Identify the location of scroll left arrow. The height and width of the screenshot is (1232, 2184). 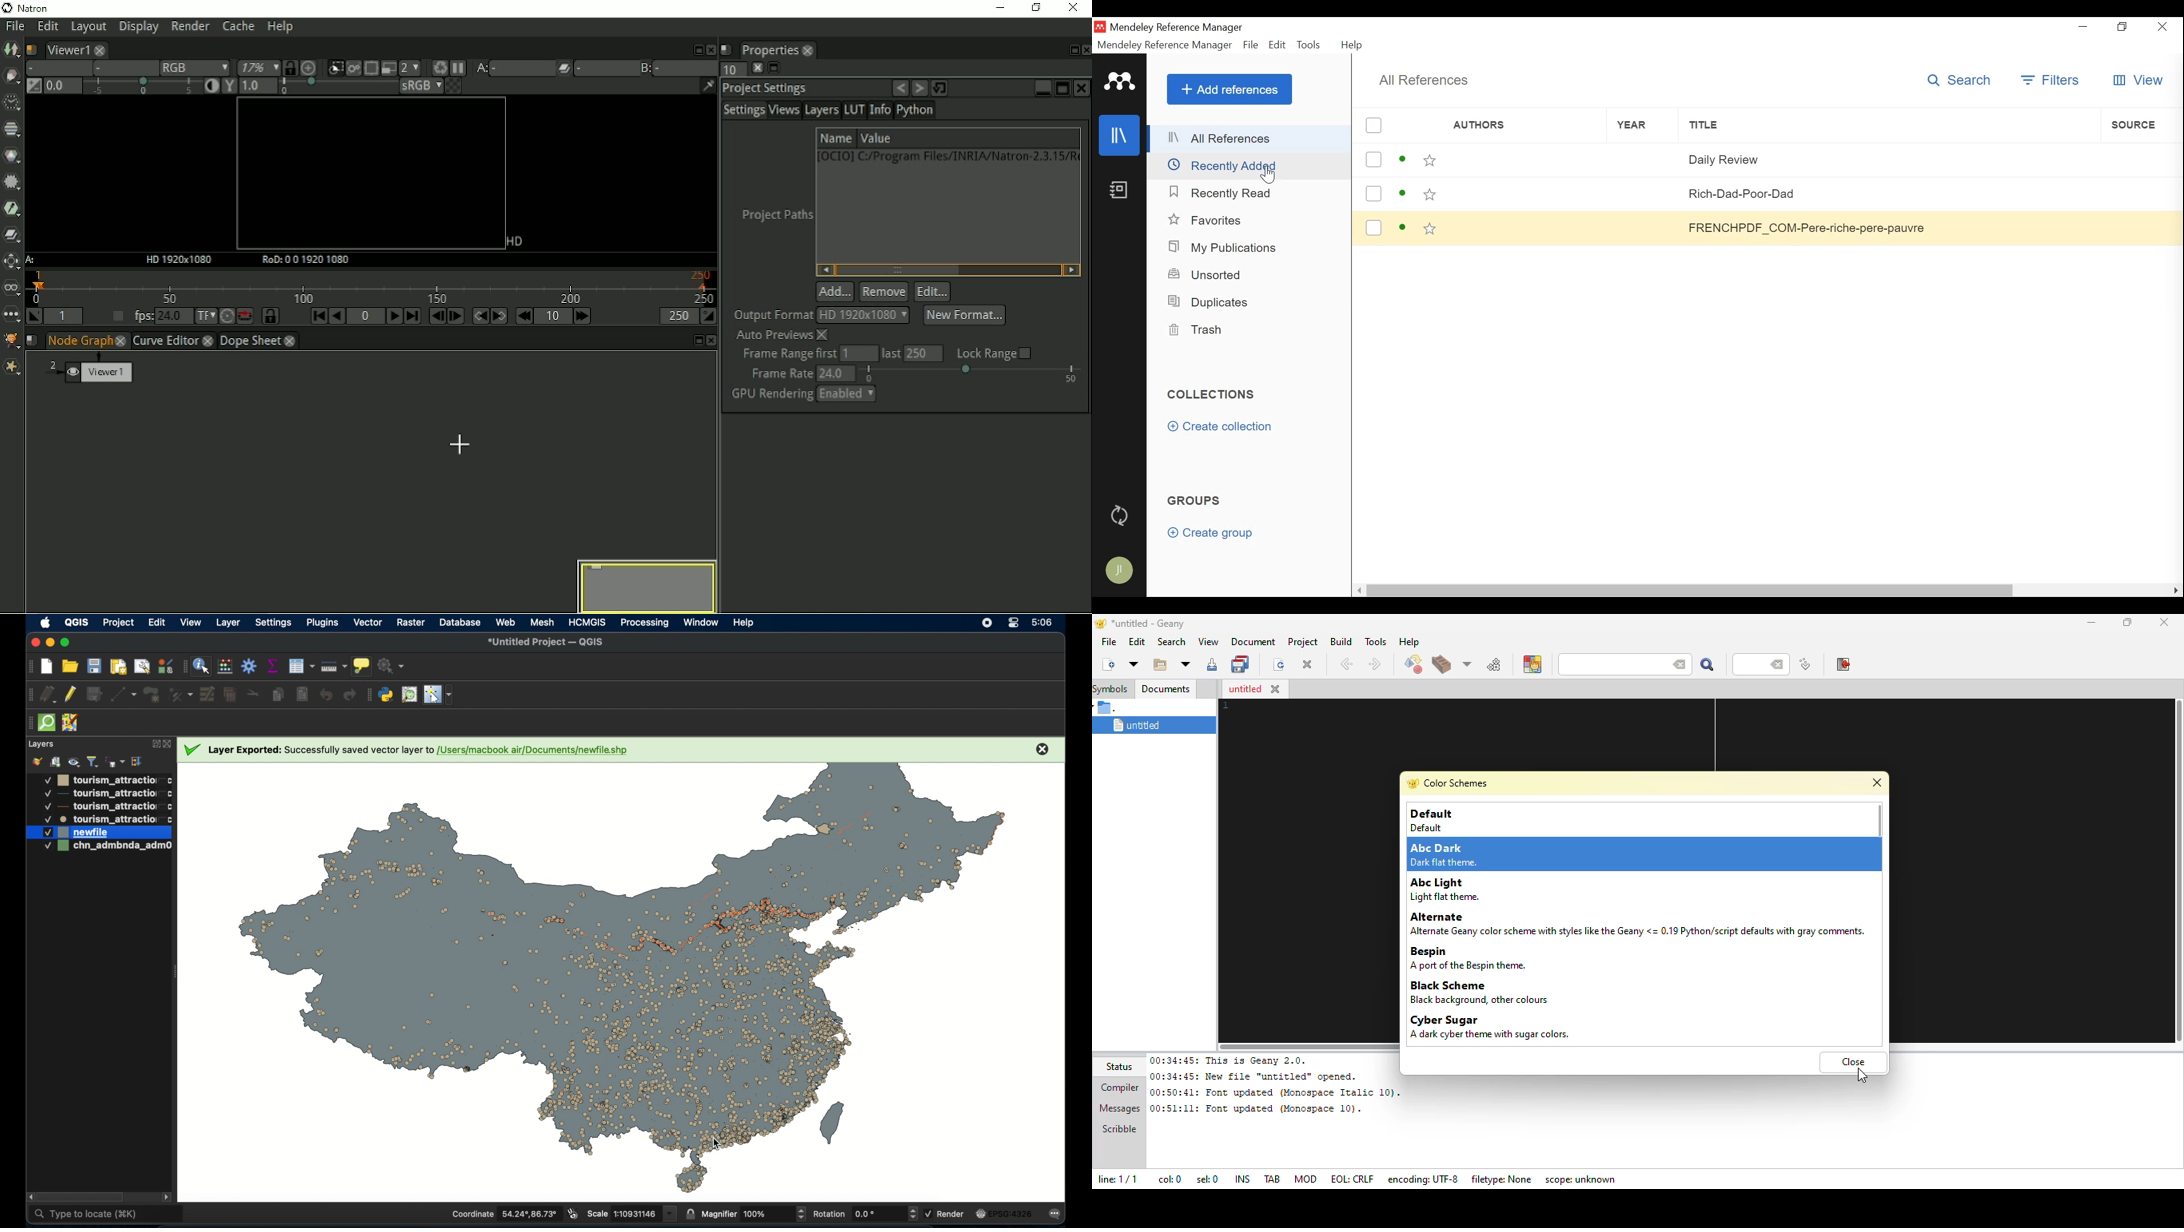
(32, 1197).